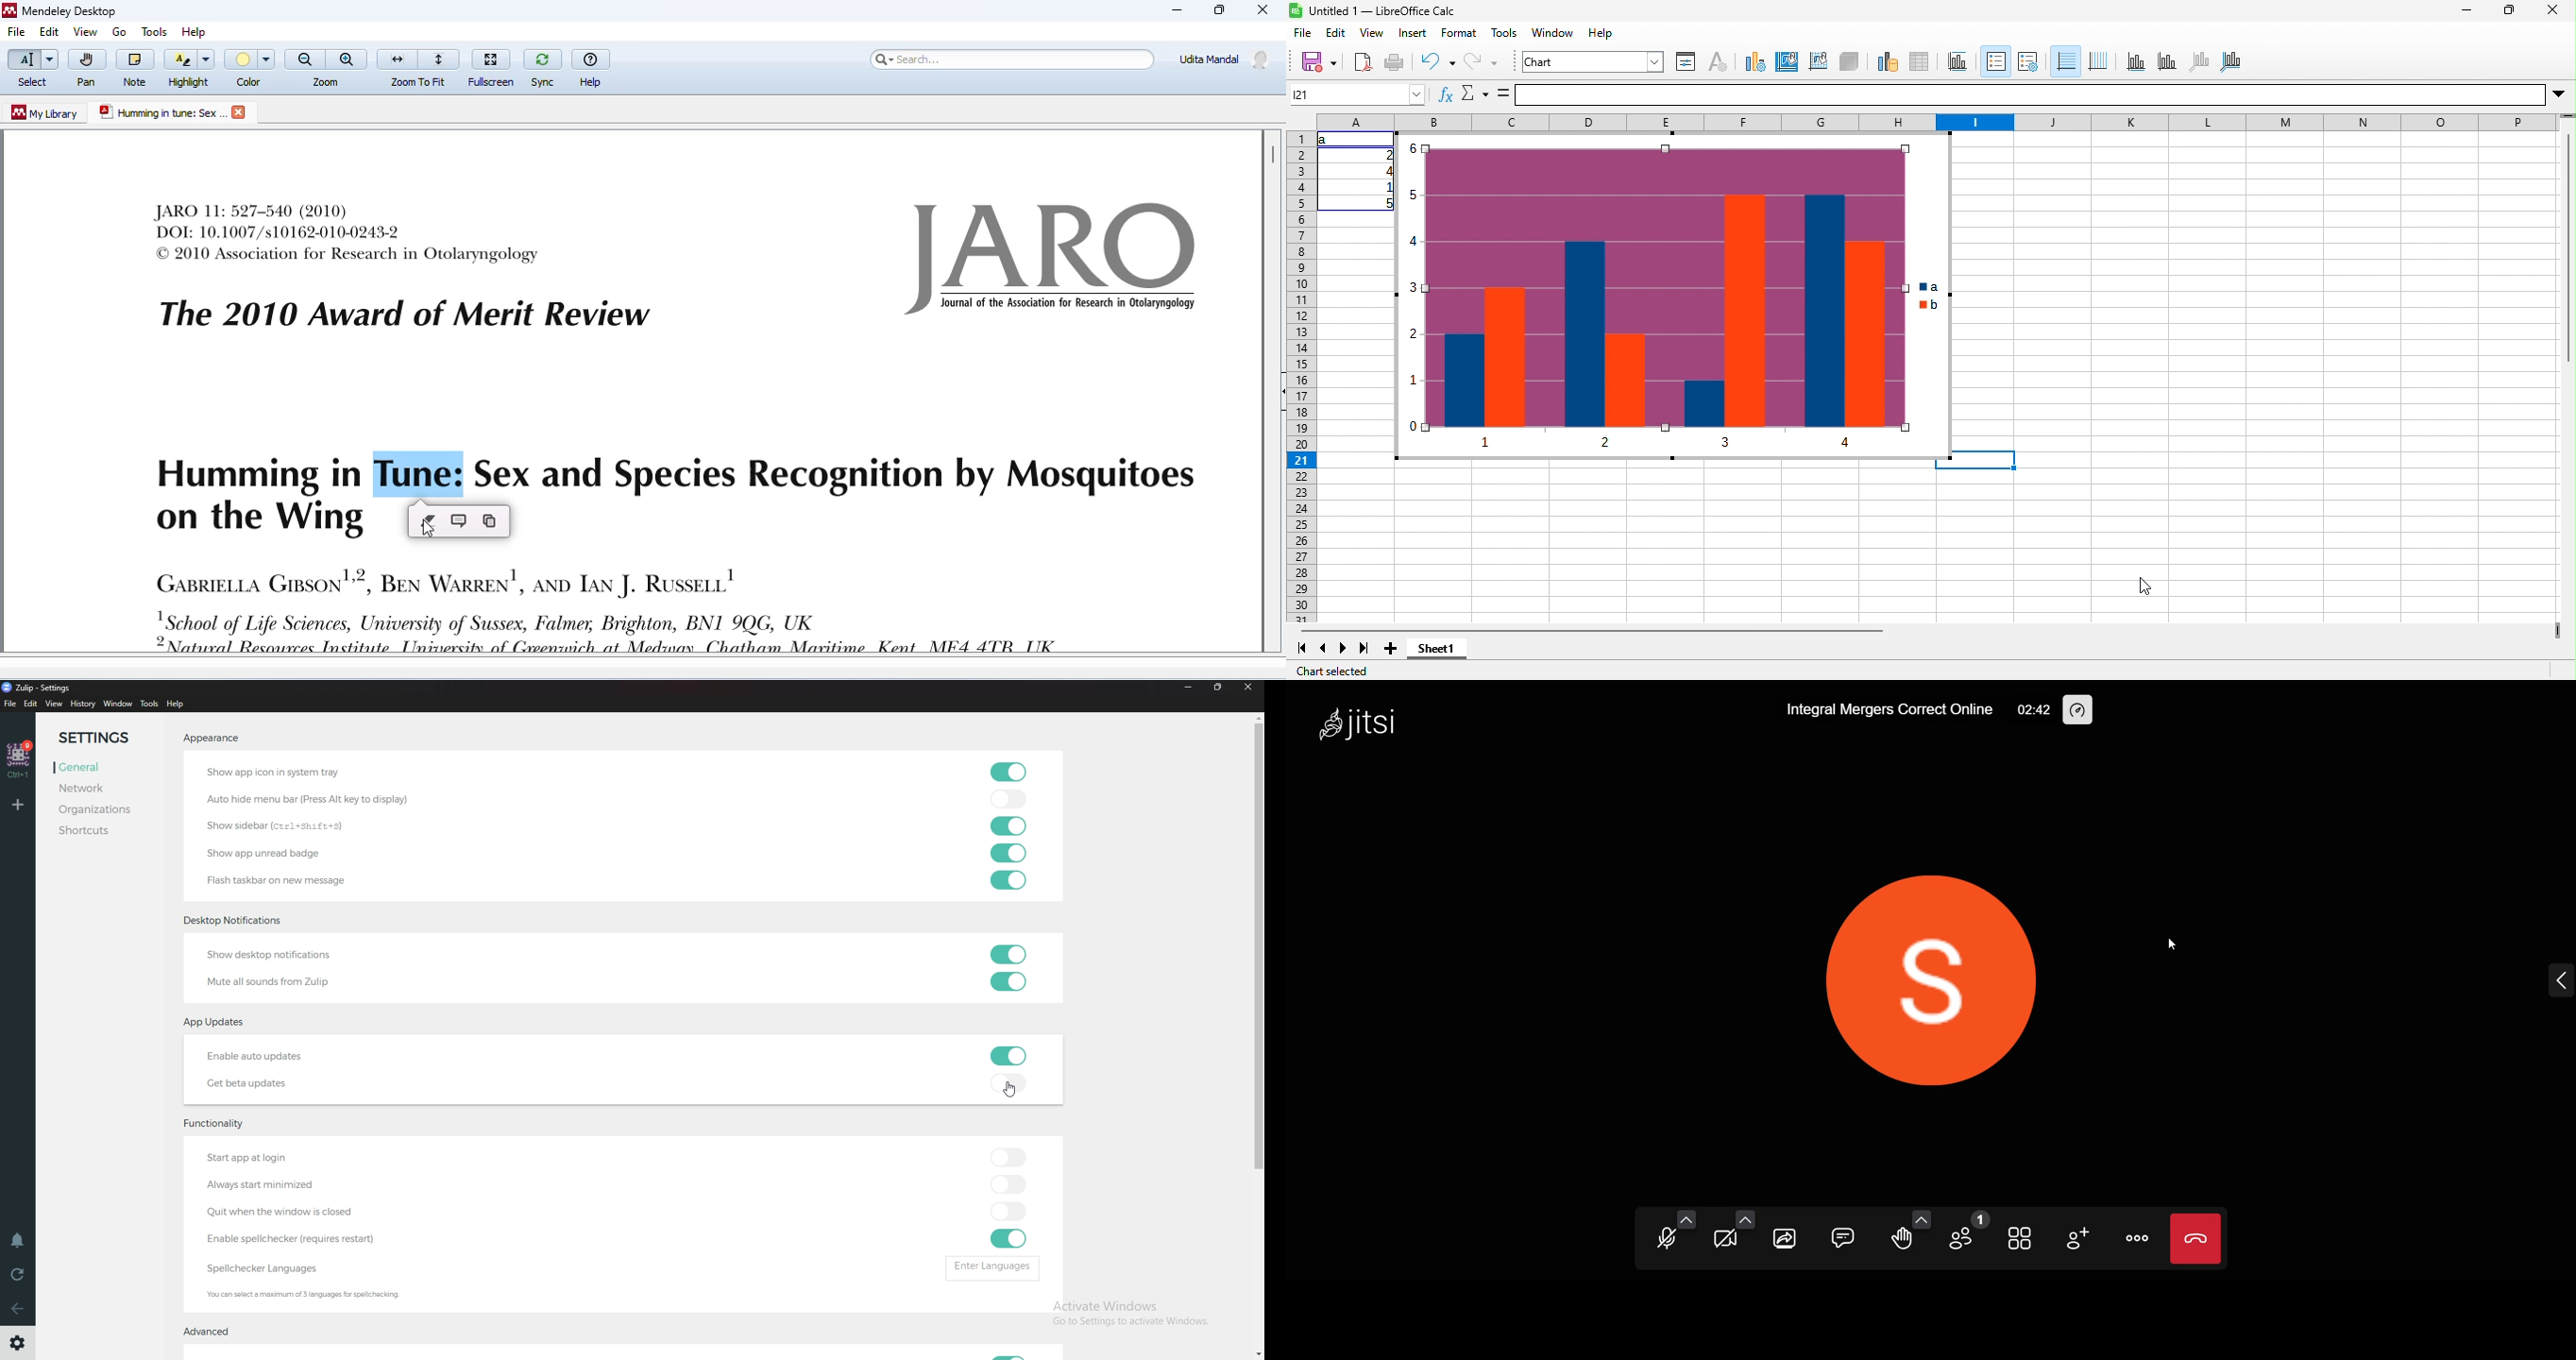 The height and width of the screenshot is (1372, 2576). What do you see at coordinates (285, 1058) in the screenshot?
I see `Enable auto updates` at bounding box center [285, 1058].